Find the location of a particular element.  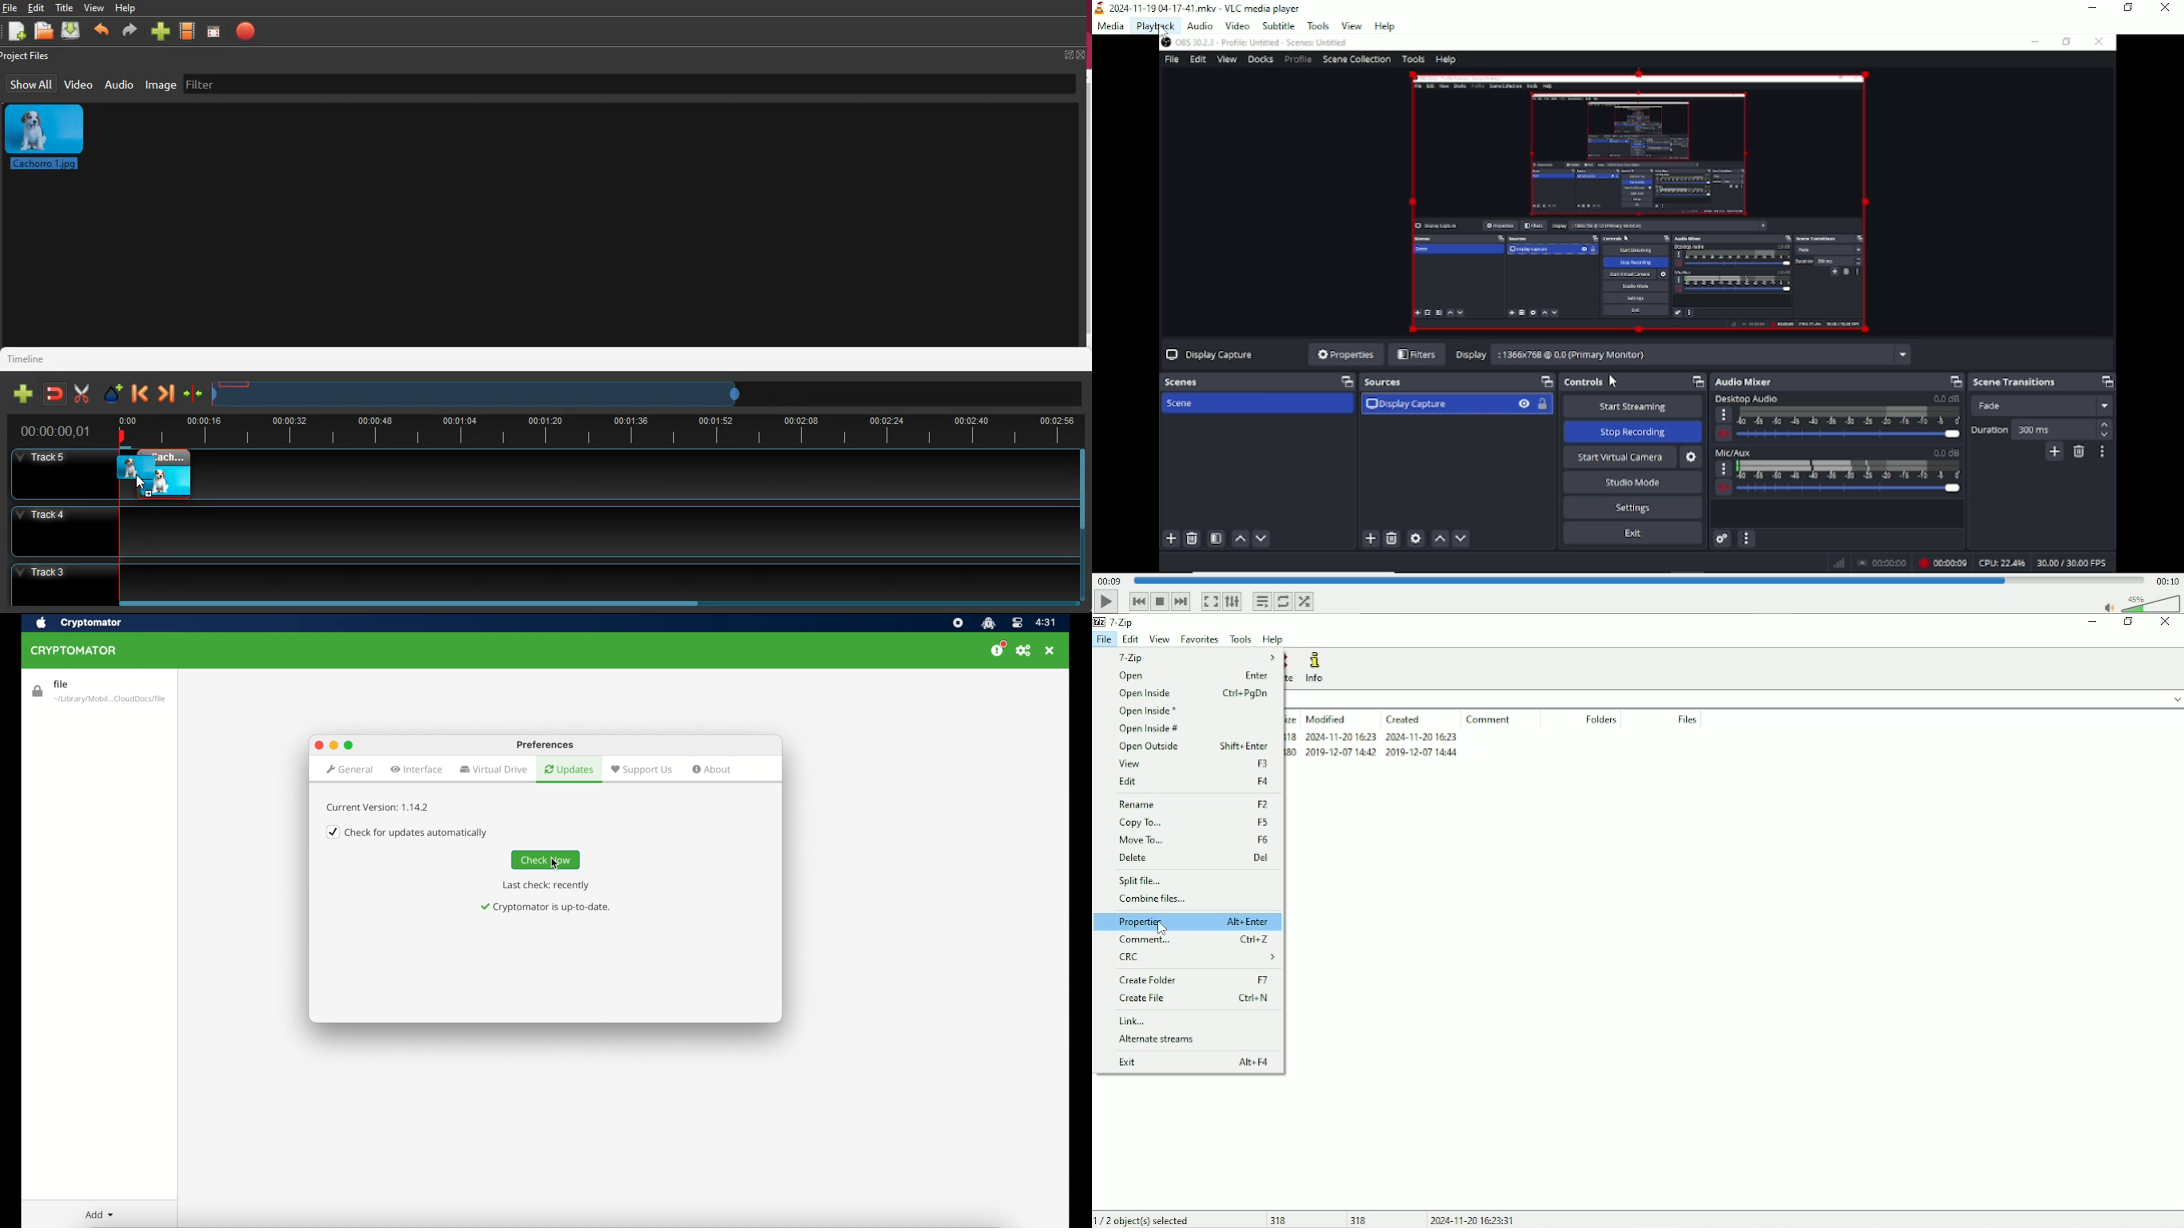

help is located at coordinates (126, 10).